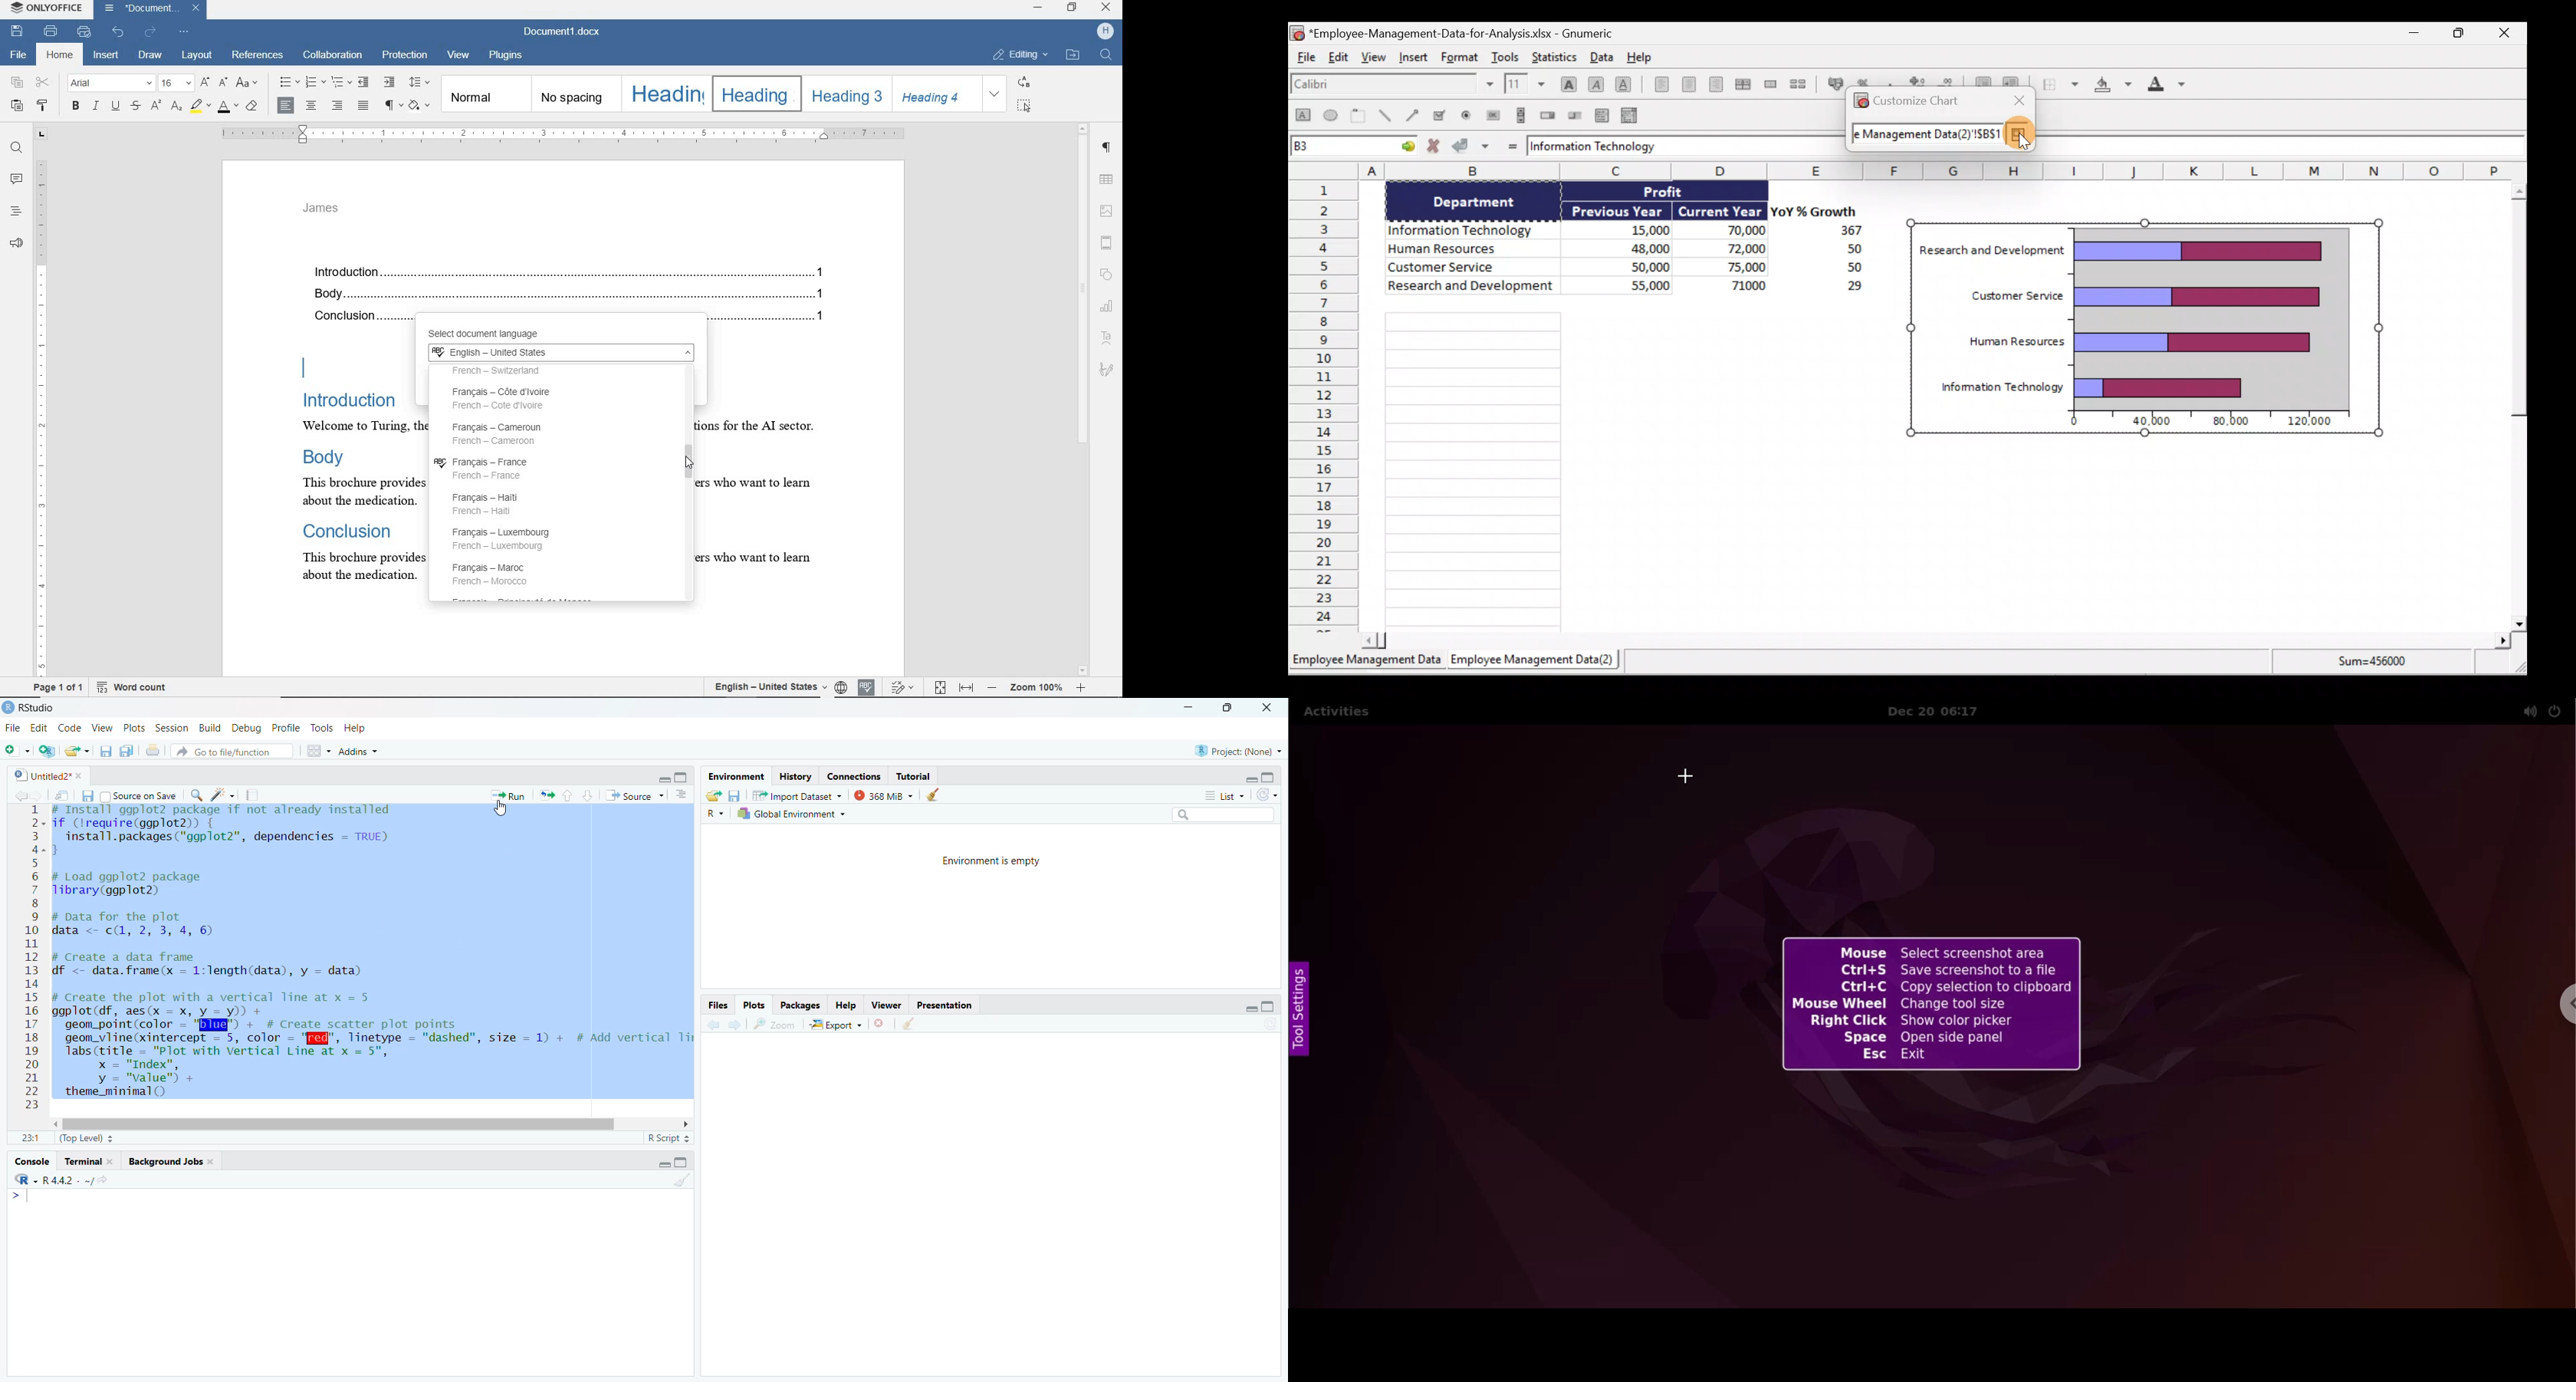  Describe the element at coordinates (1270, 797) in the screenshot. I see `refresh` at that location.